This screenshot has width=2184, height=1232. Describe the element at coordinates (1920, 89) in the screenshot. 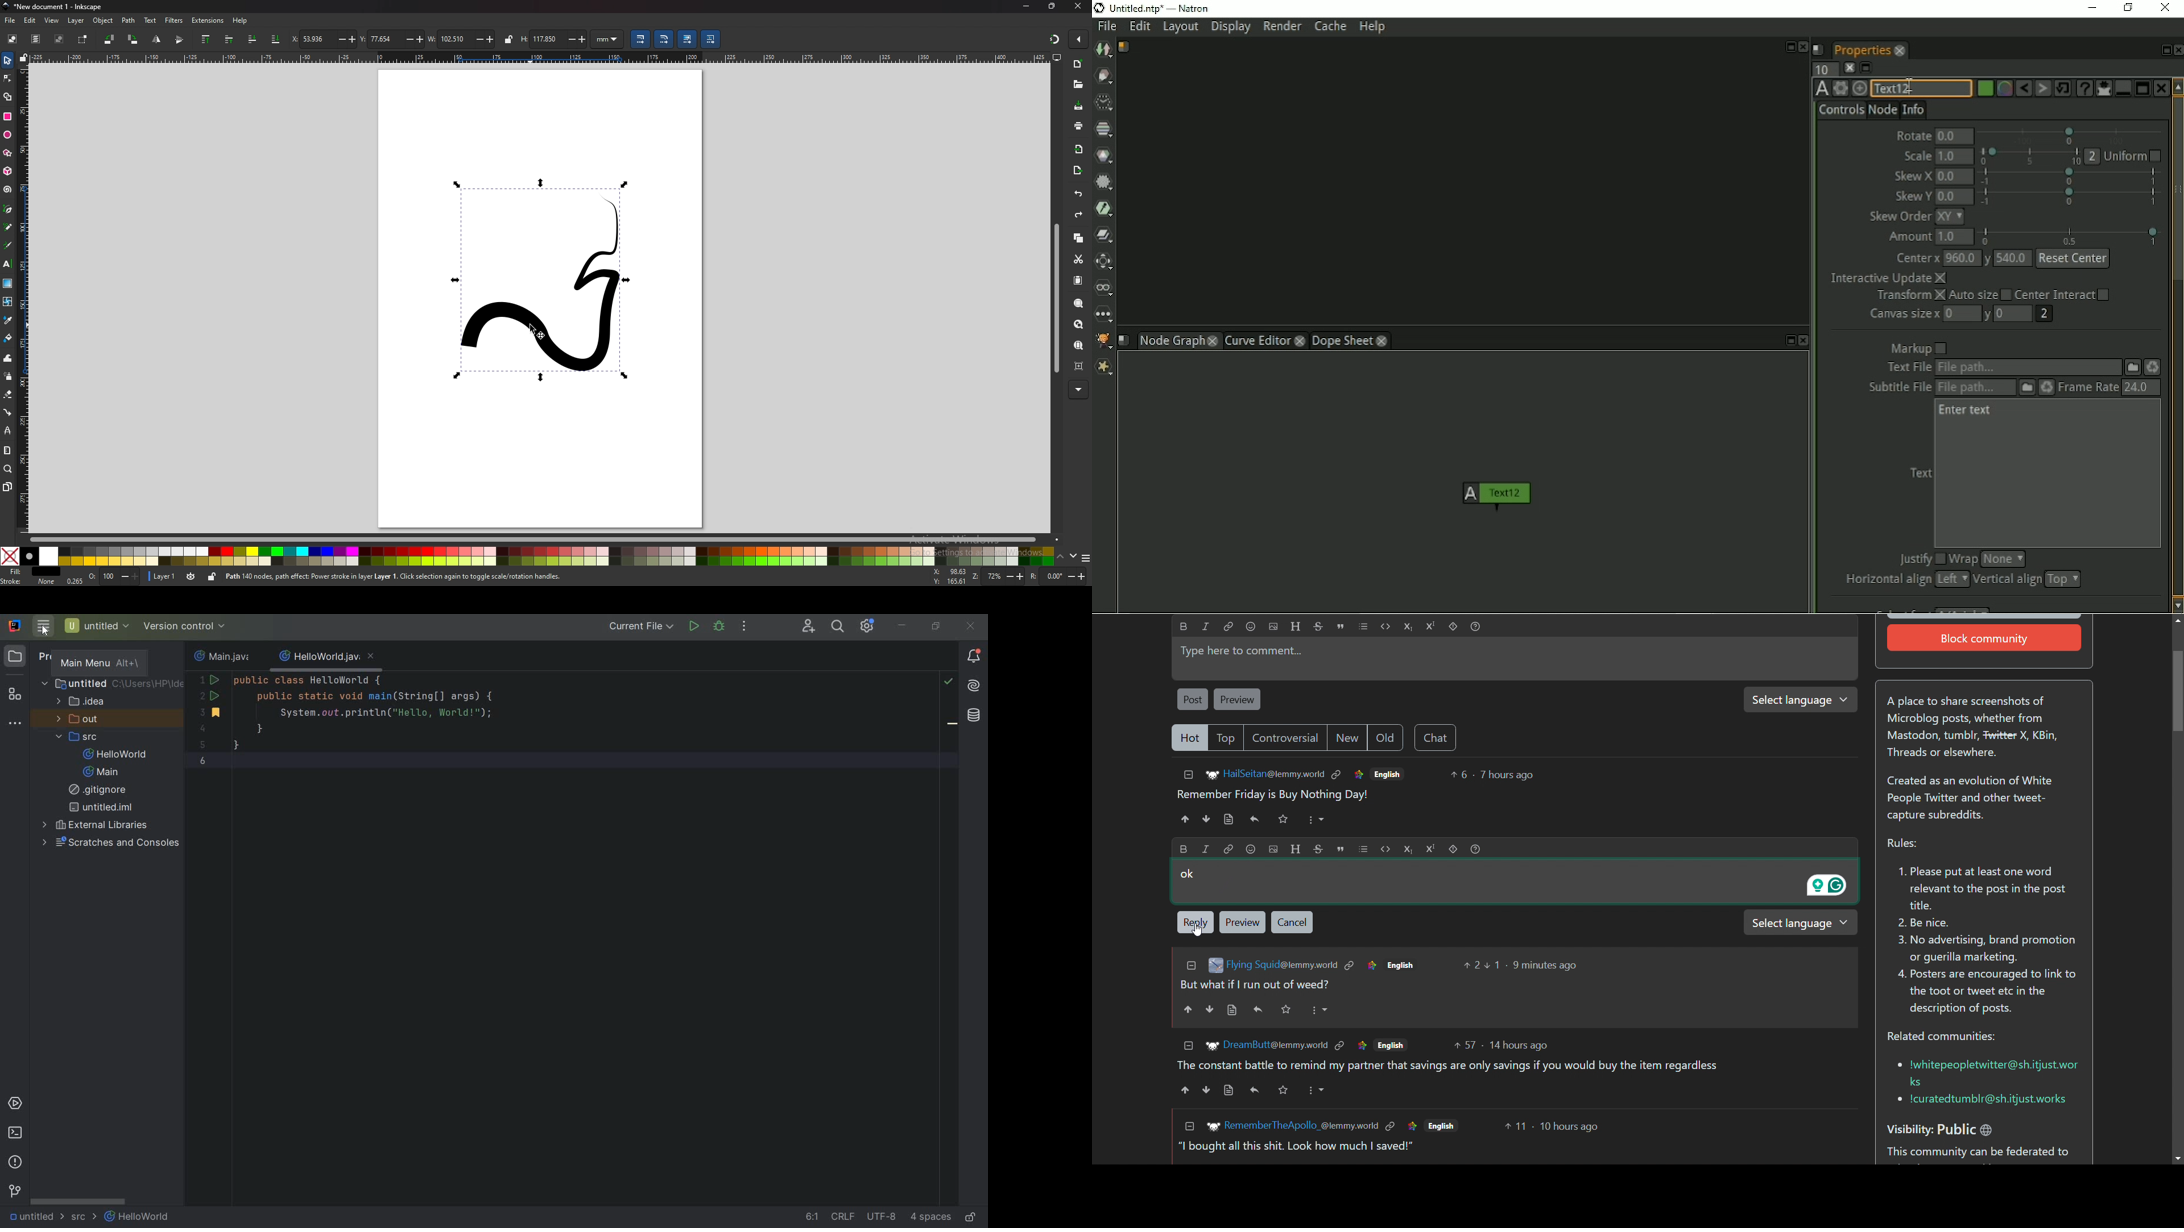

I see `Text1` at that location.